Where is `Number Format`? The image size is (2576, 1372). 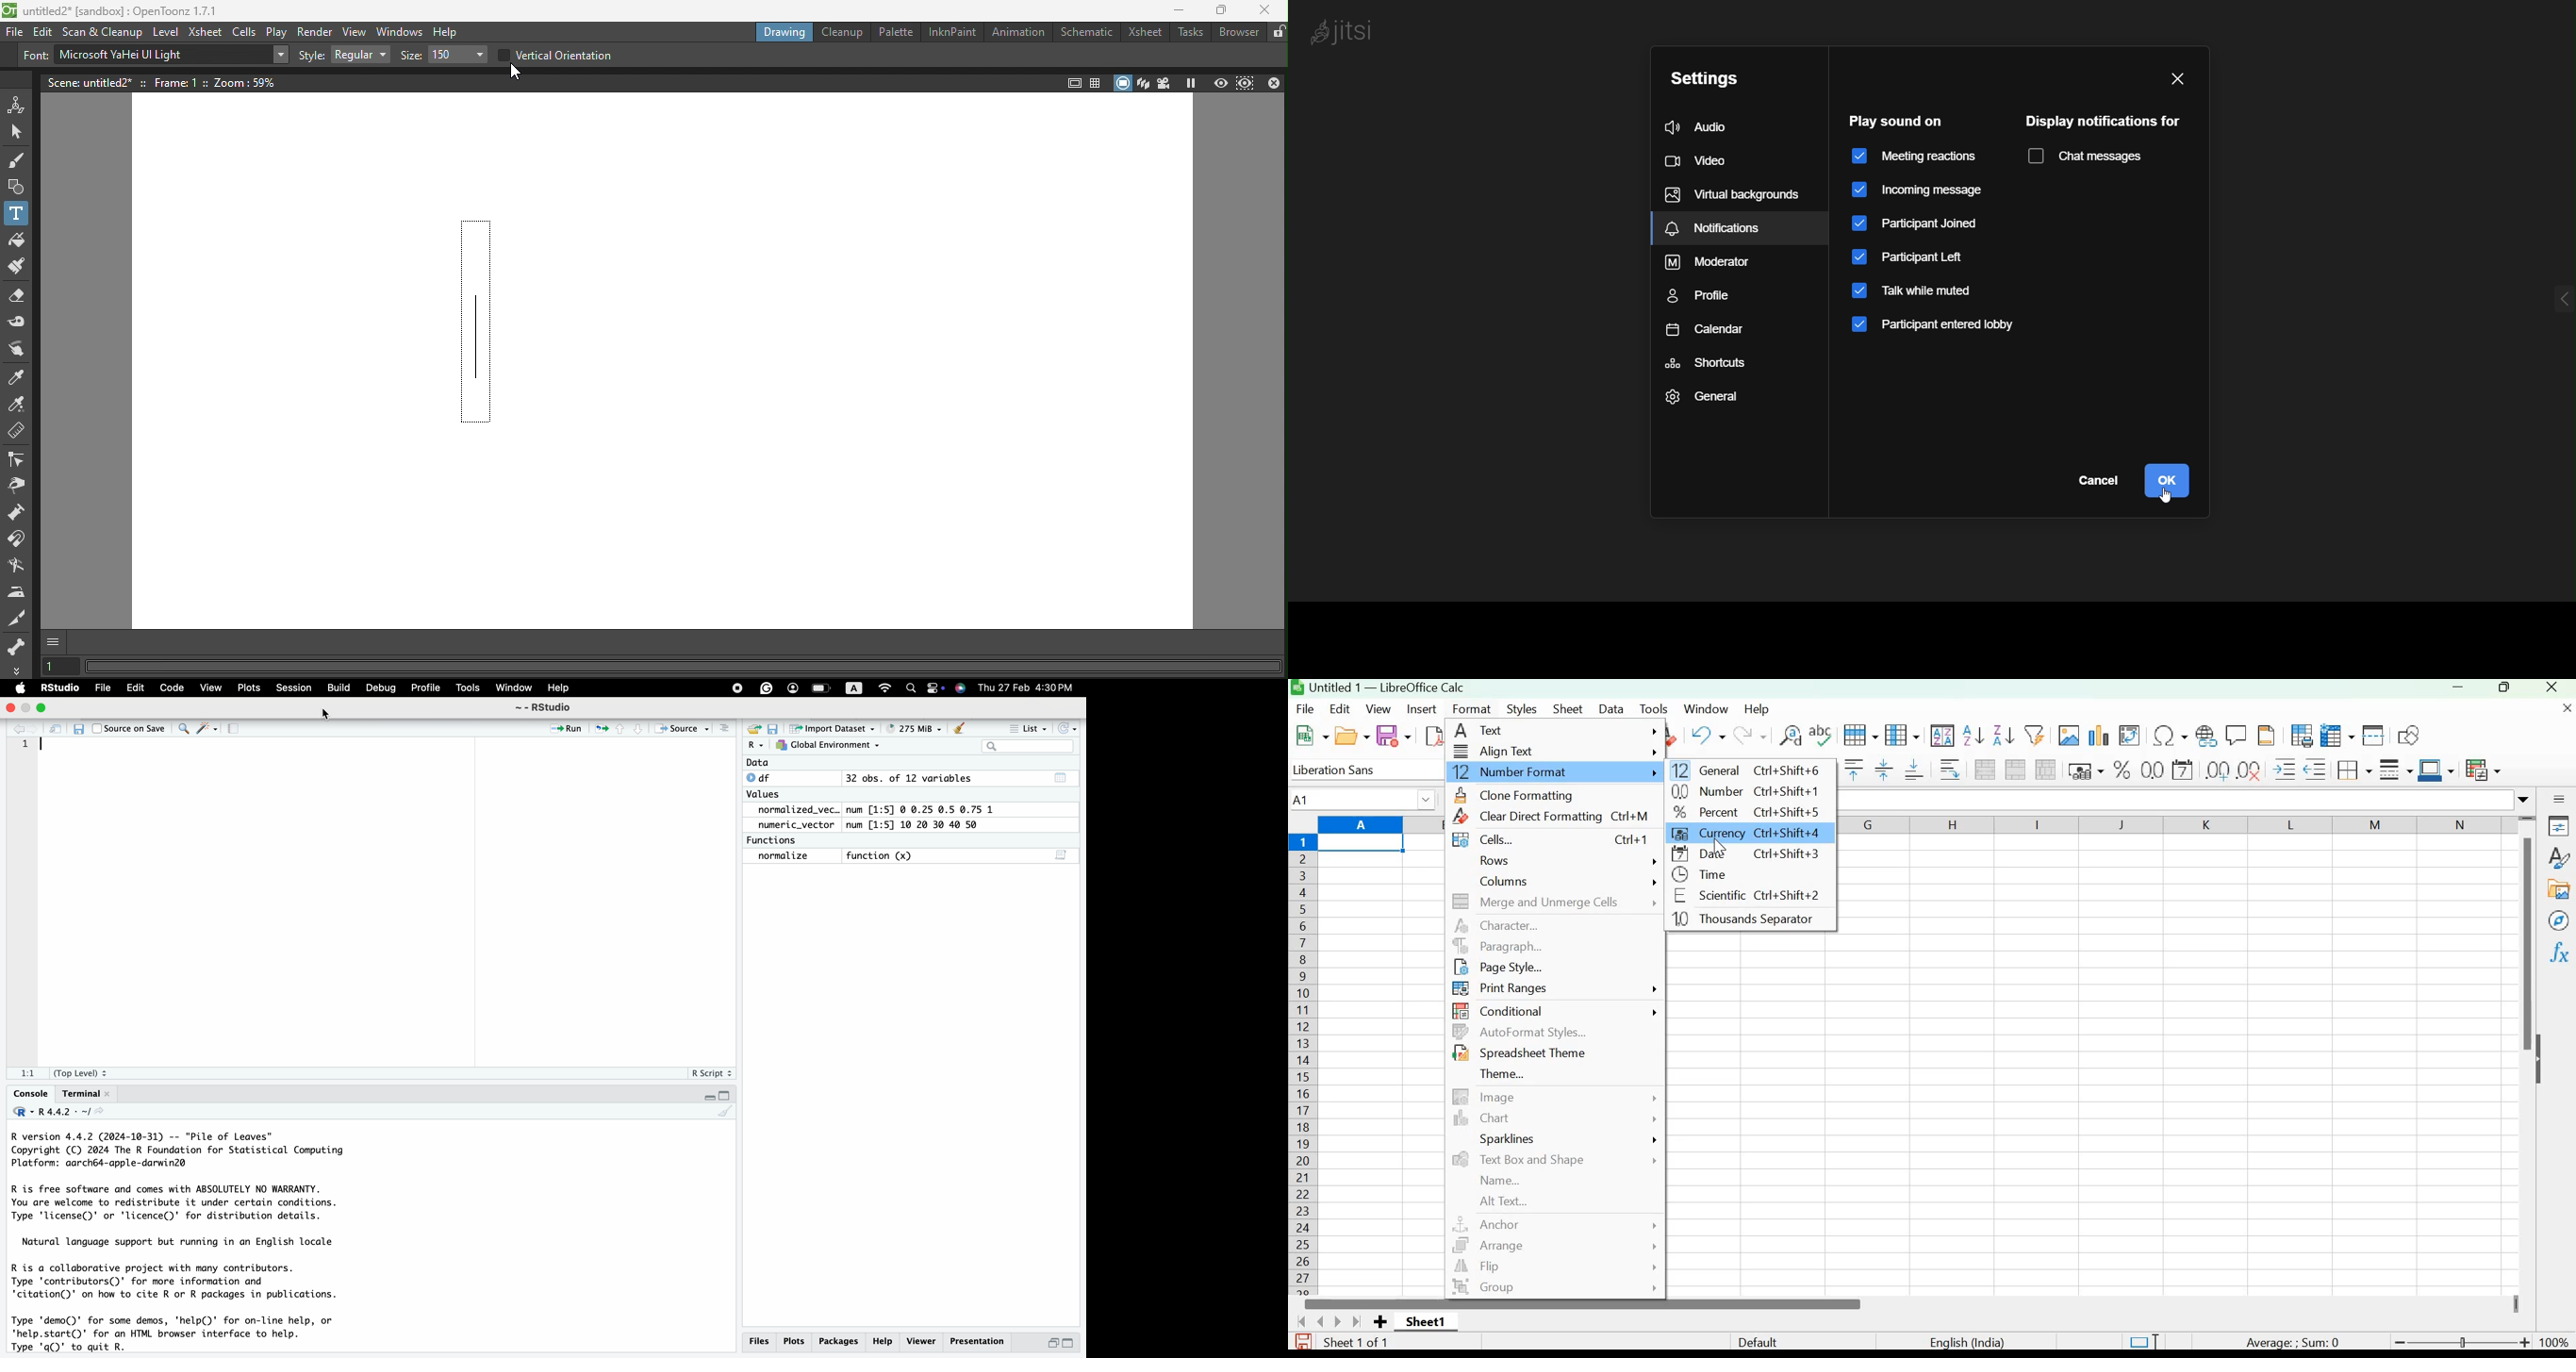
Number Format is located at coordinates (1553, 771).